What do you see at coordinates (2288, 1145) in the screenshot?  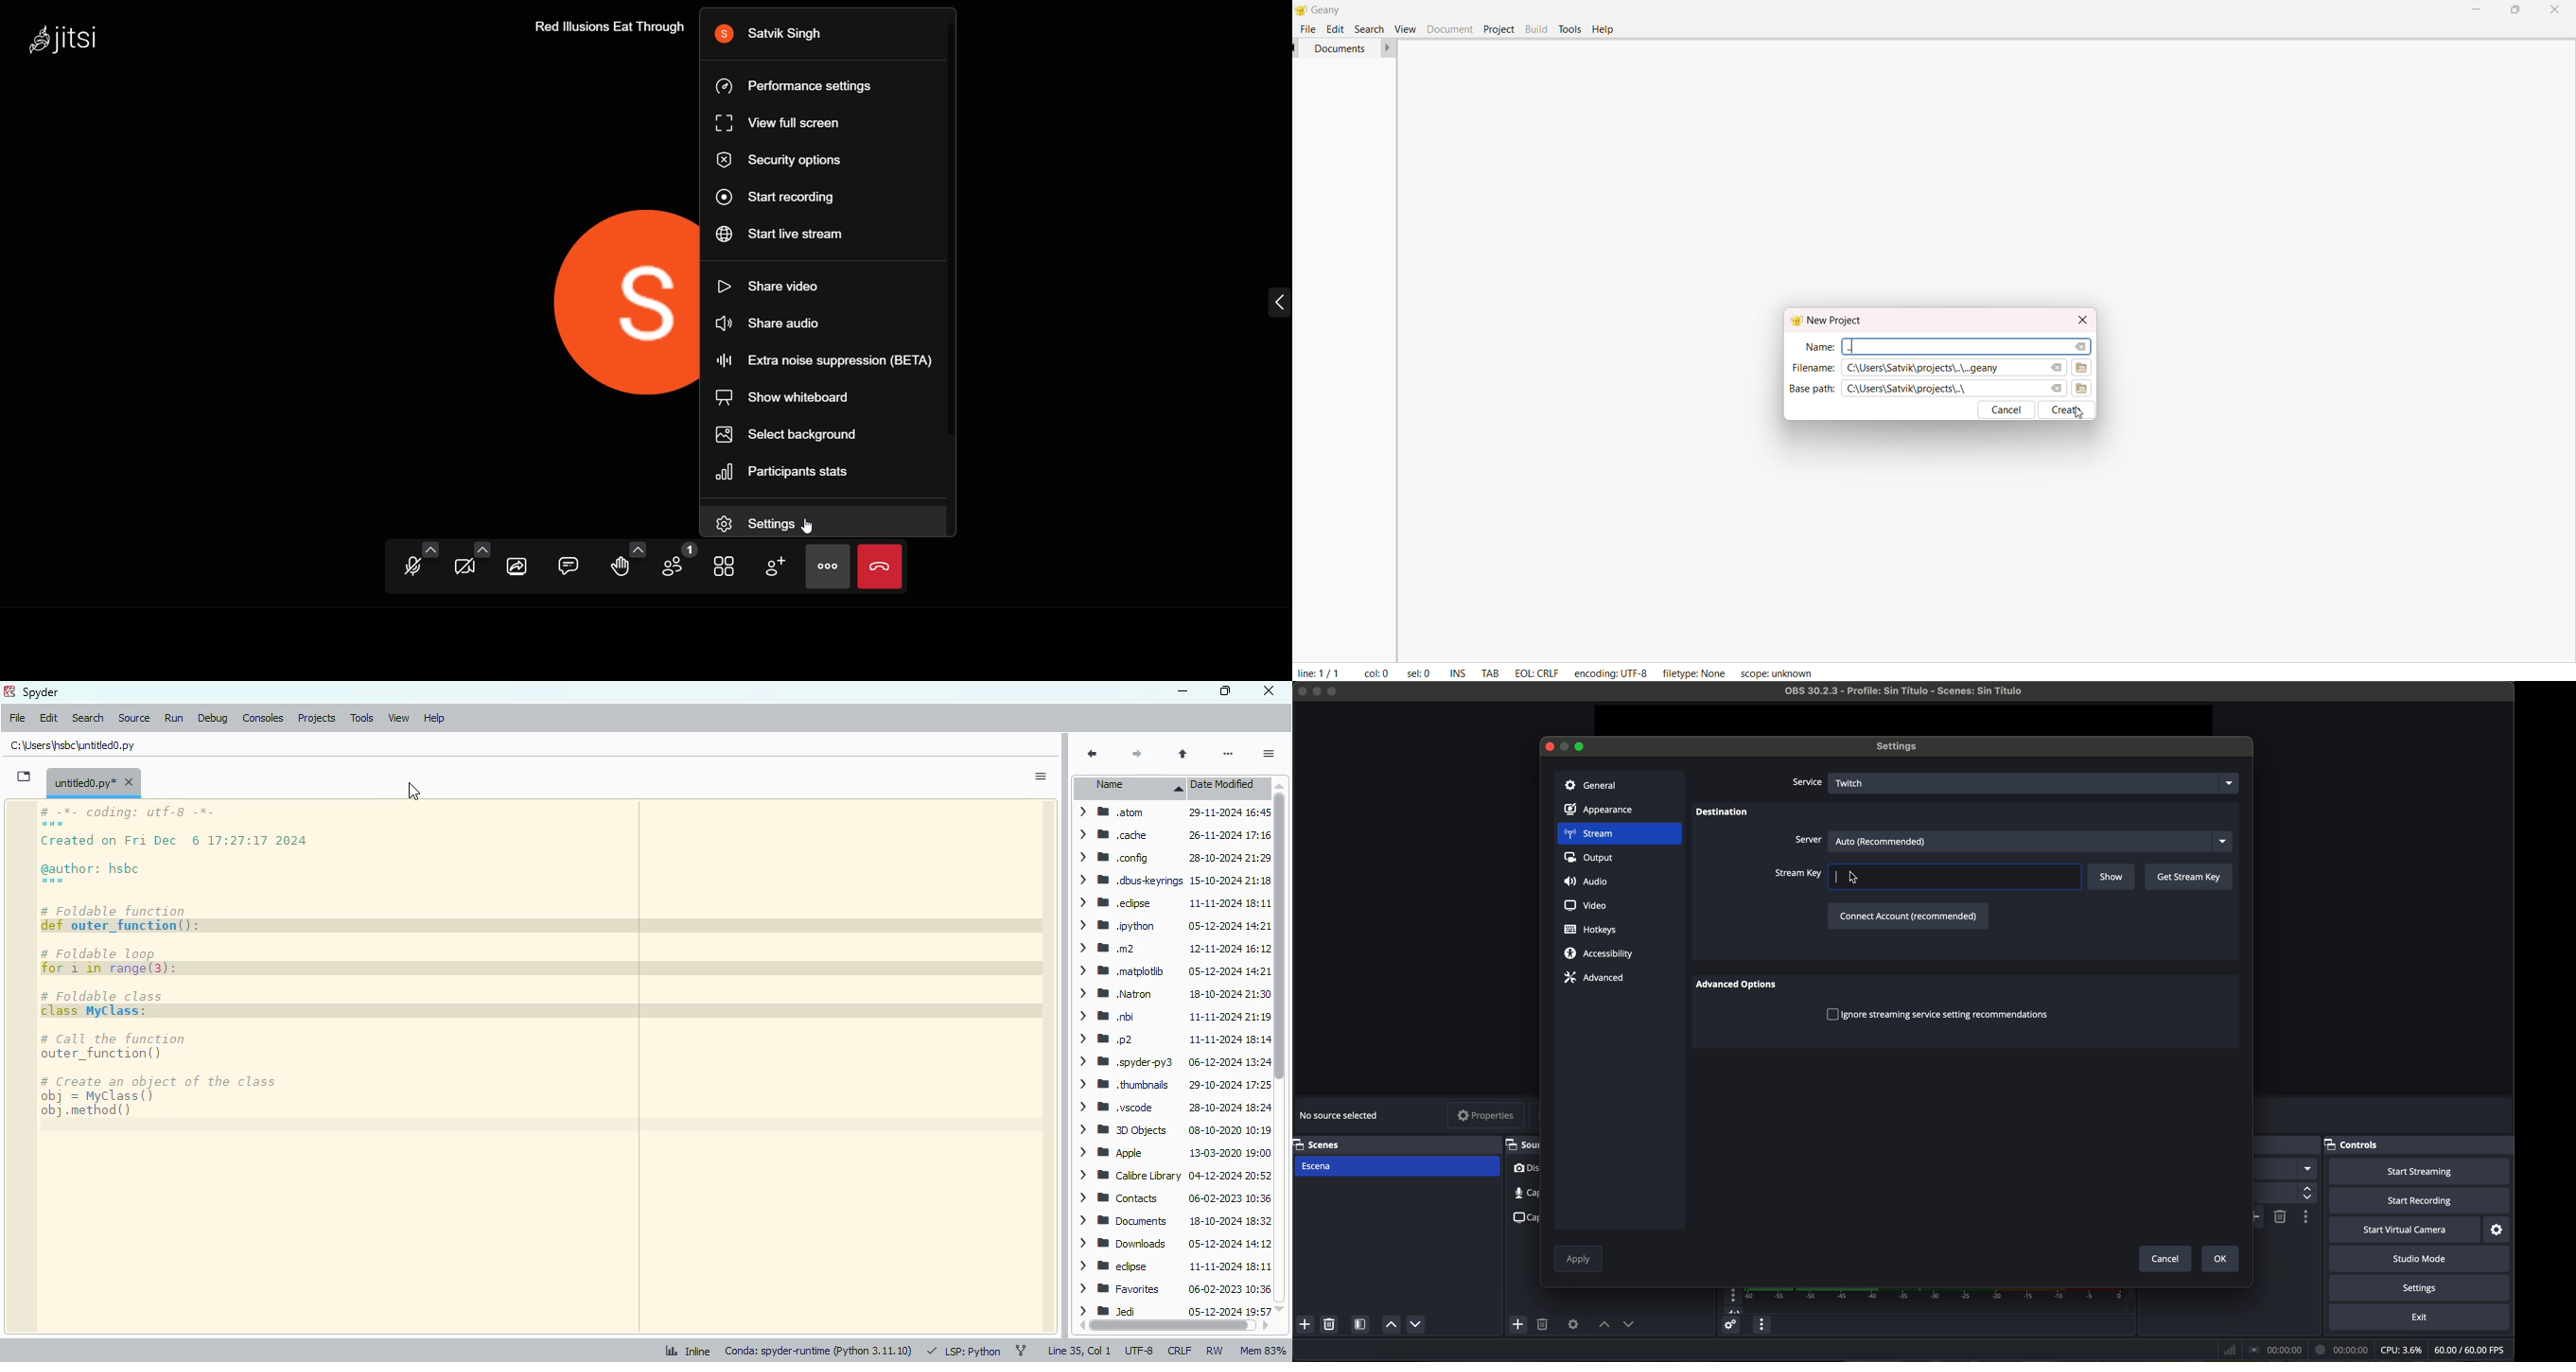 I see `` at bounding box center [2288, 1145].